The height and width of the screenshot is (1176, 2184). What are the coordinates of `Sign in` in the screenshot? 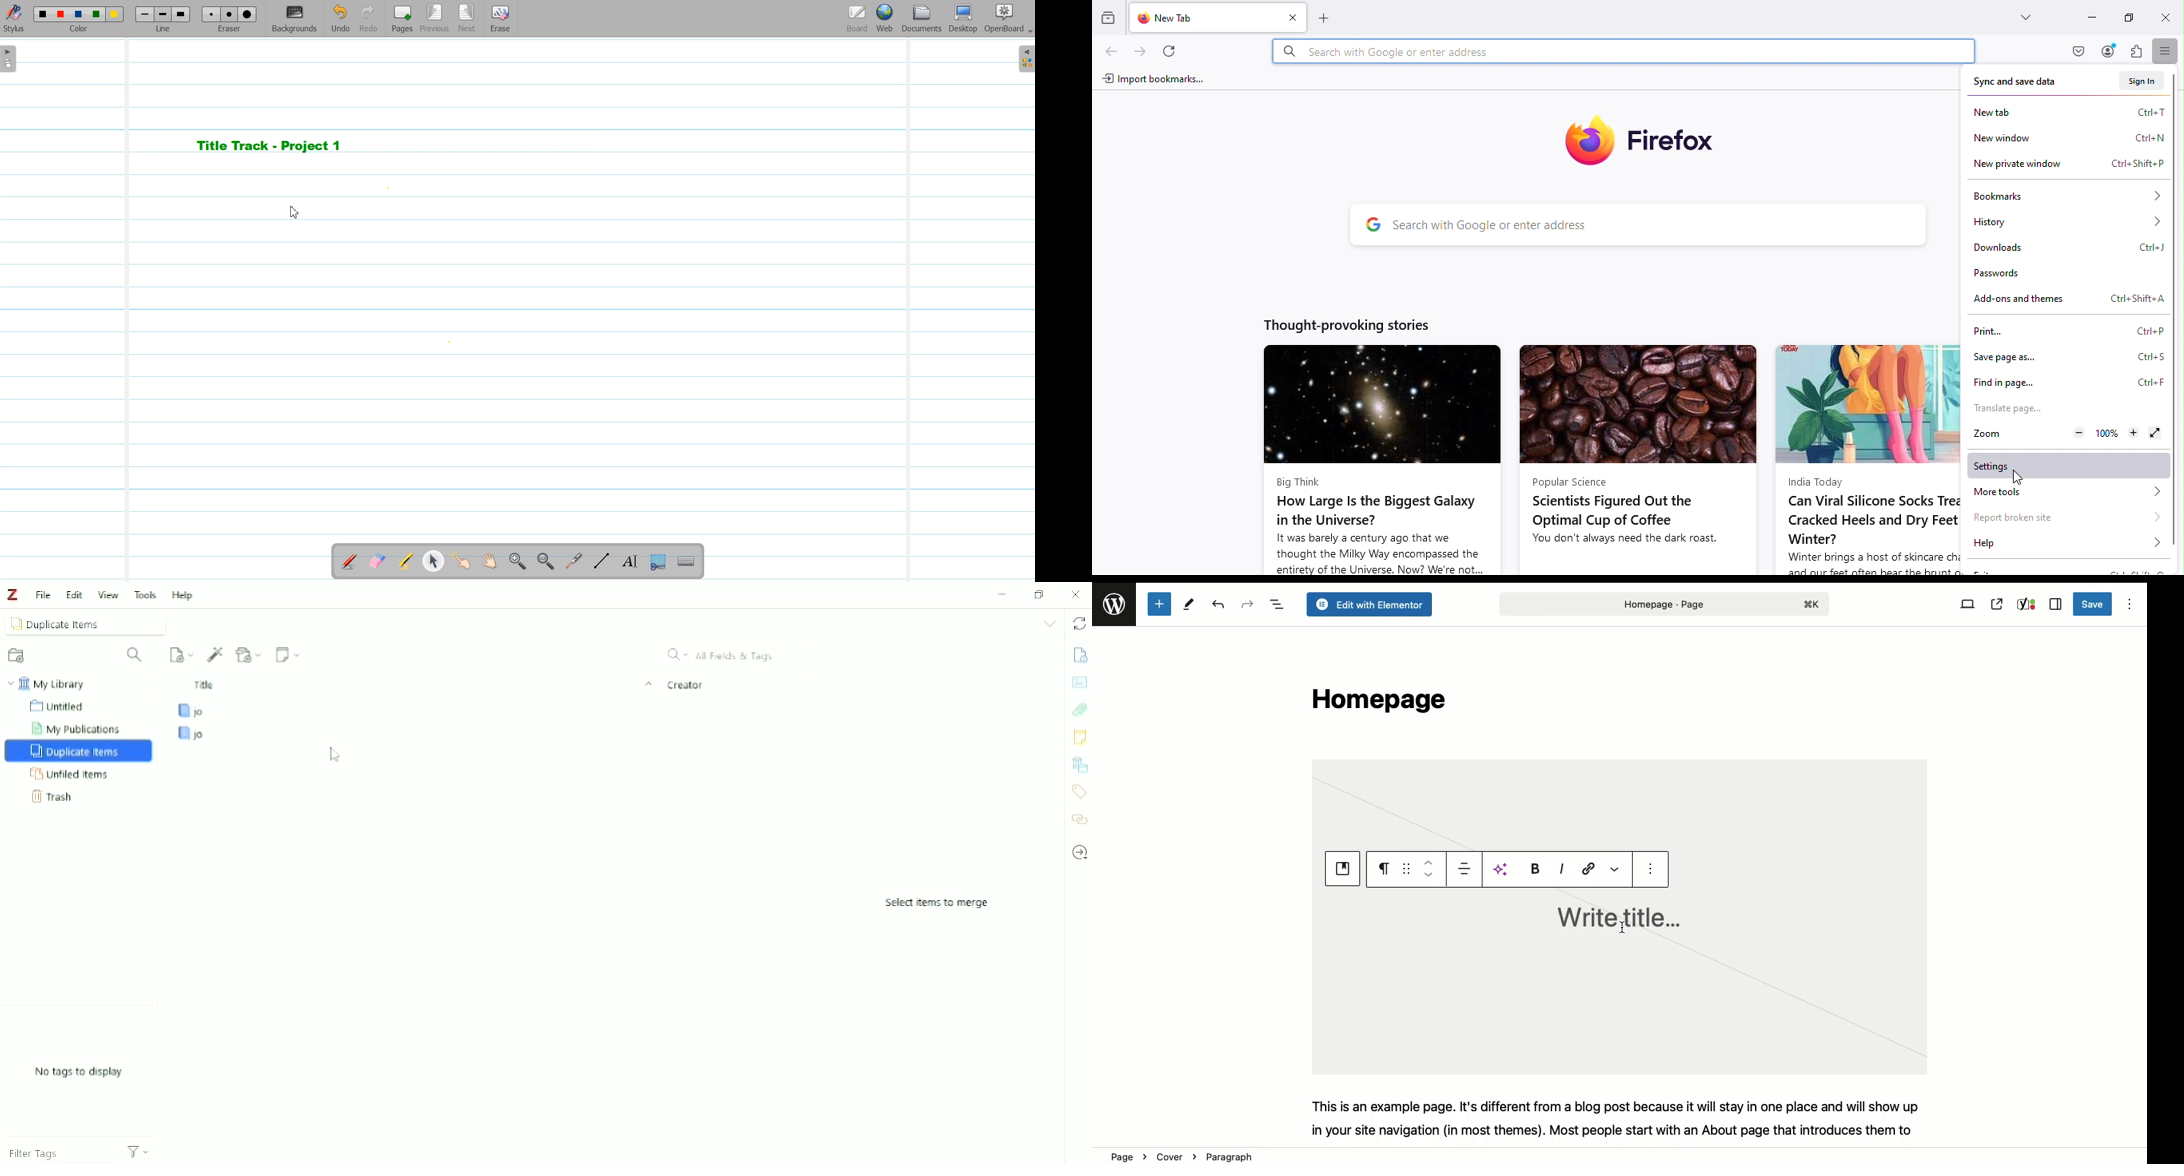 It's located at (2144, 79).